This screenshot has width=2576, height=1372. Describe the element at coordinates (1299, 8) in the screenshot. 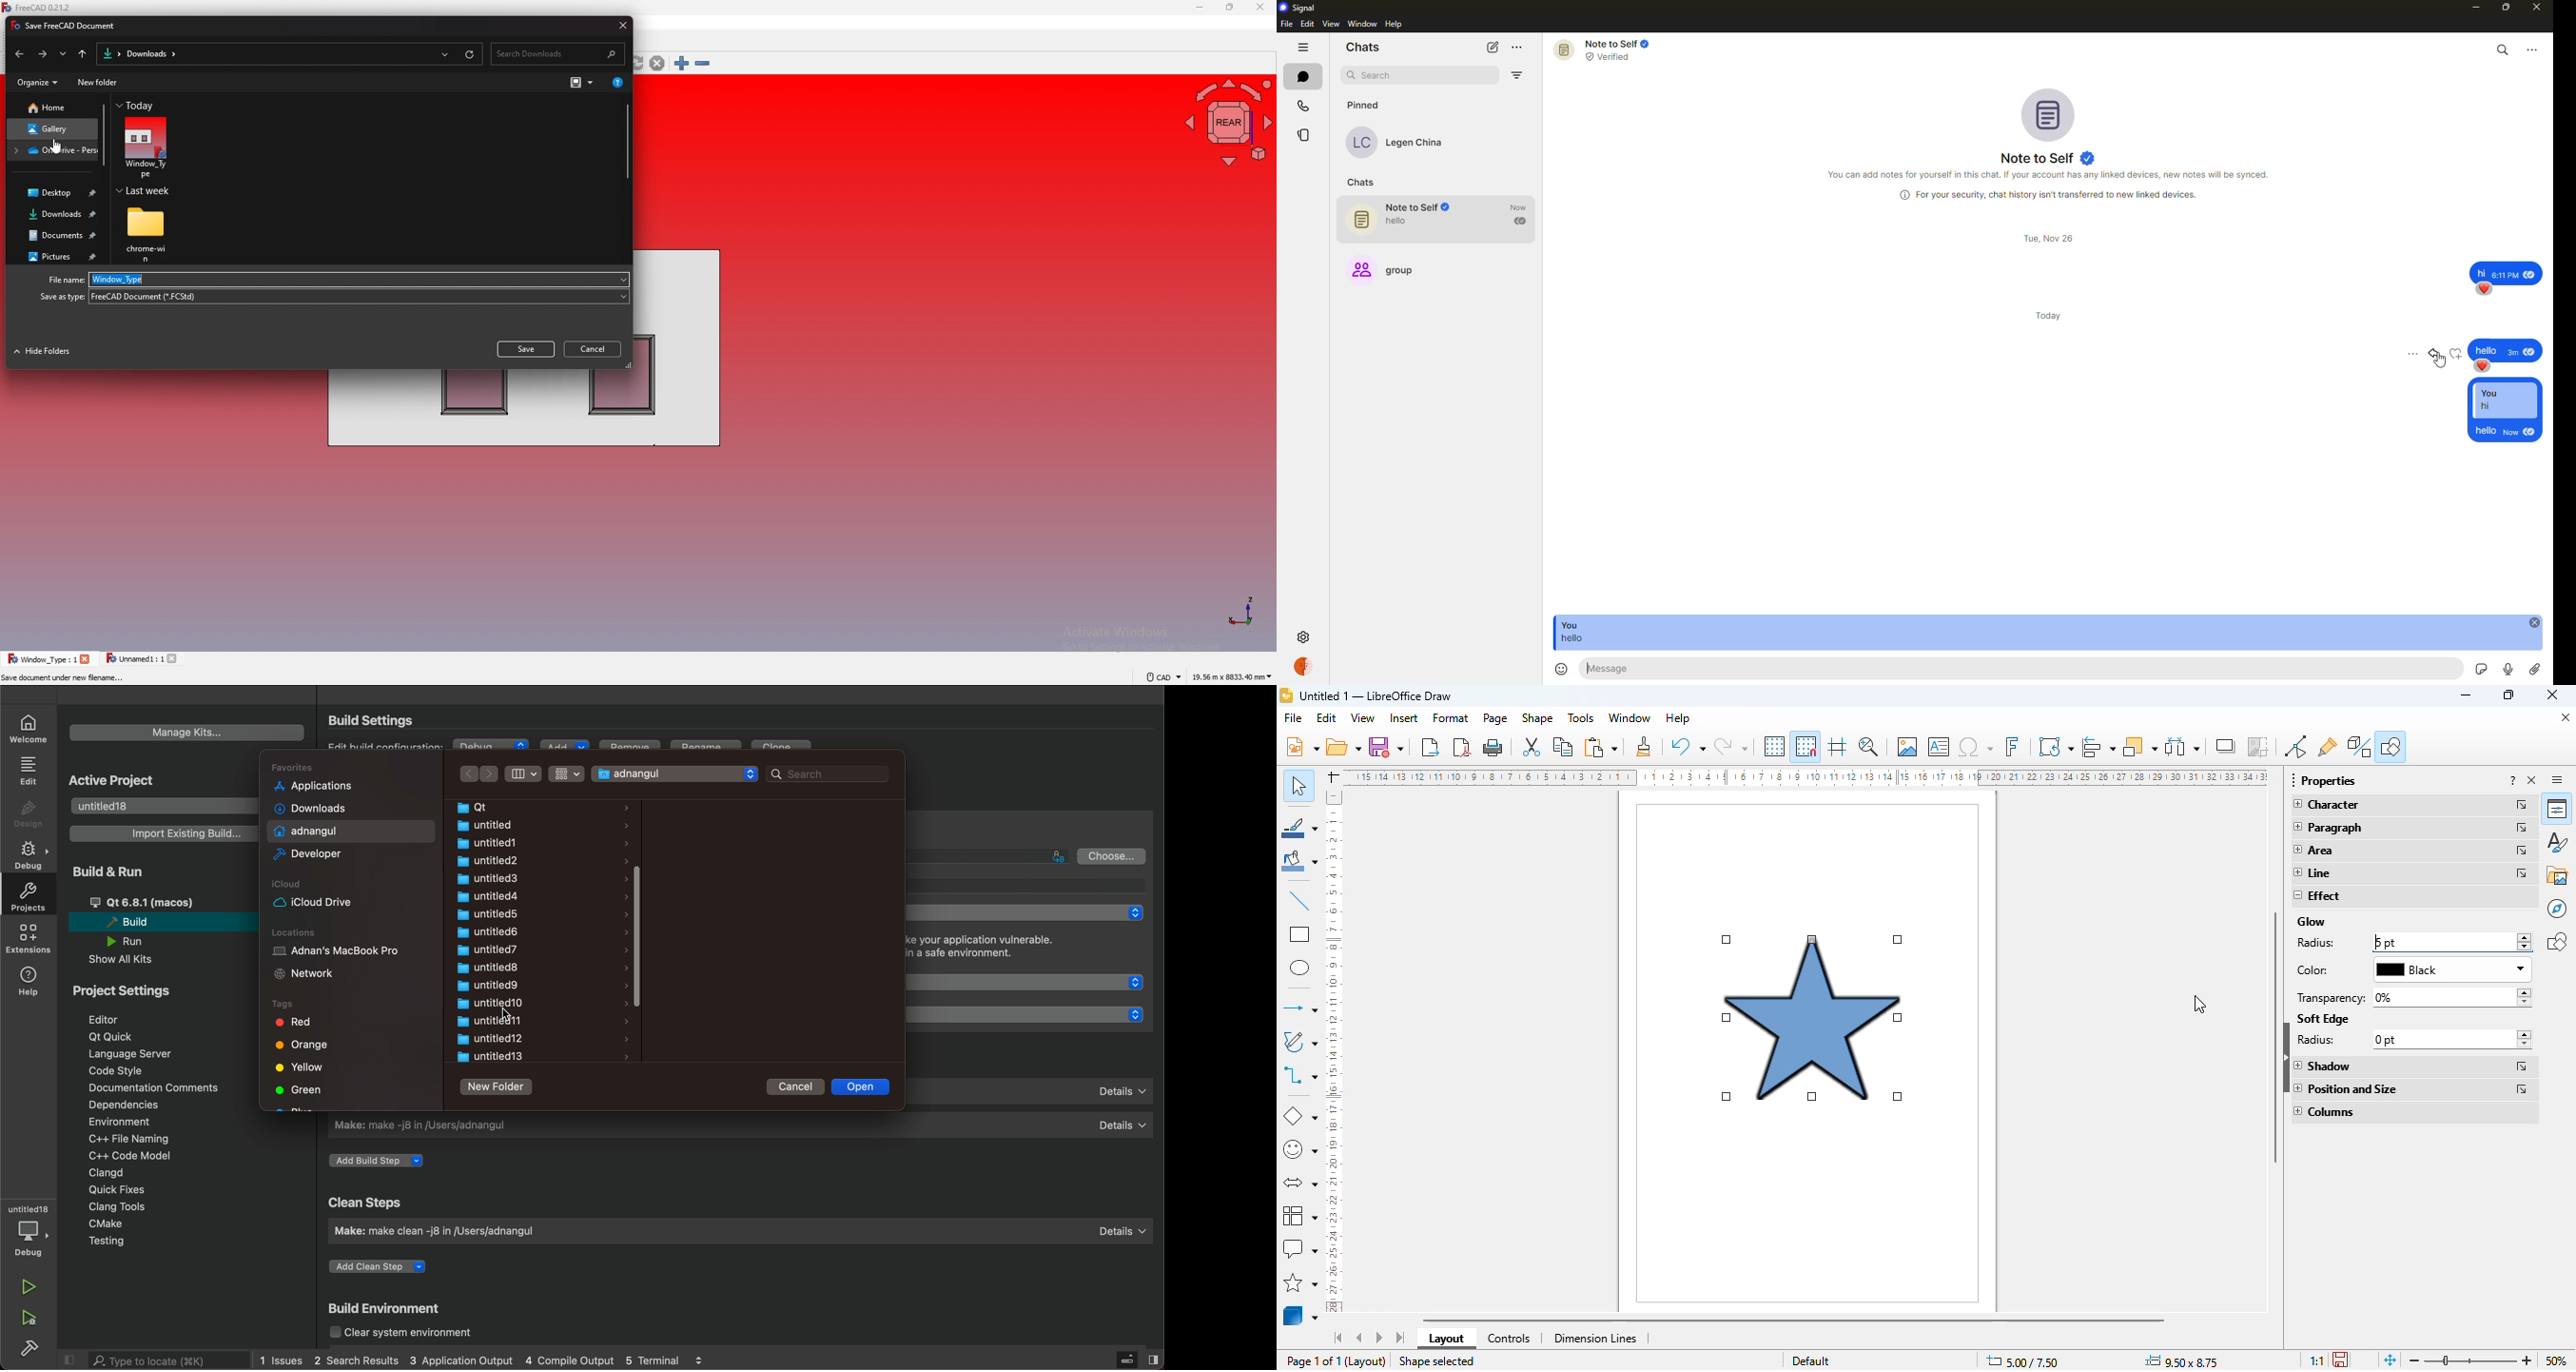

I see `signal` at that location.